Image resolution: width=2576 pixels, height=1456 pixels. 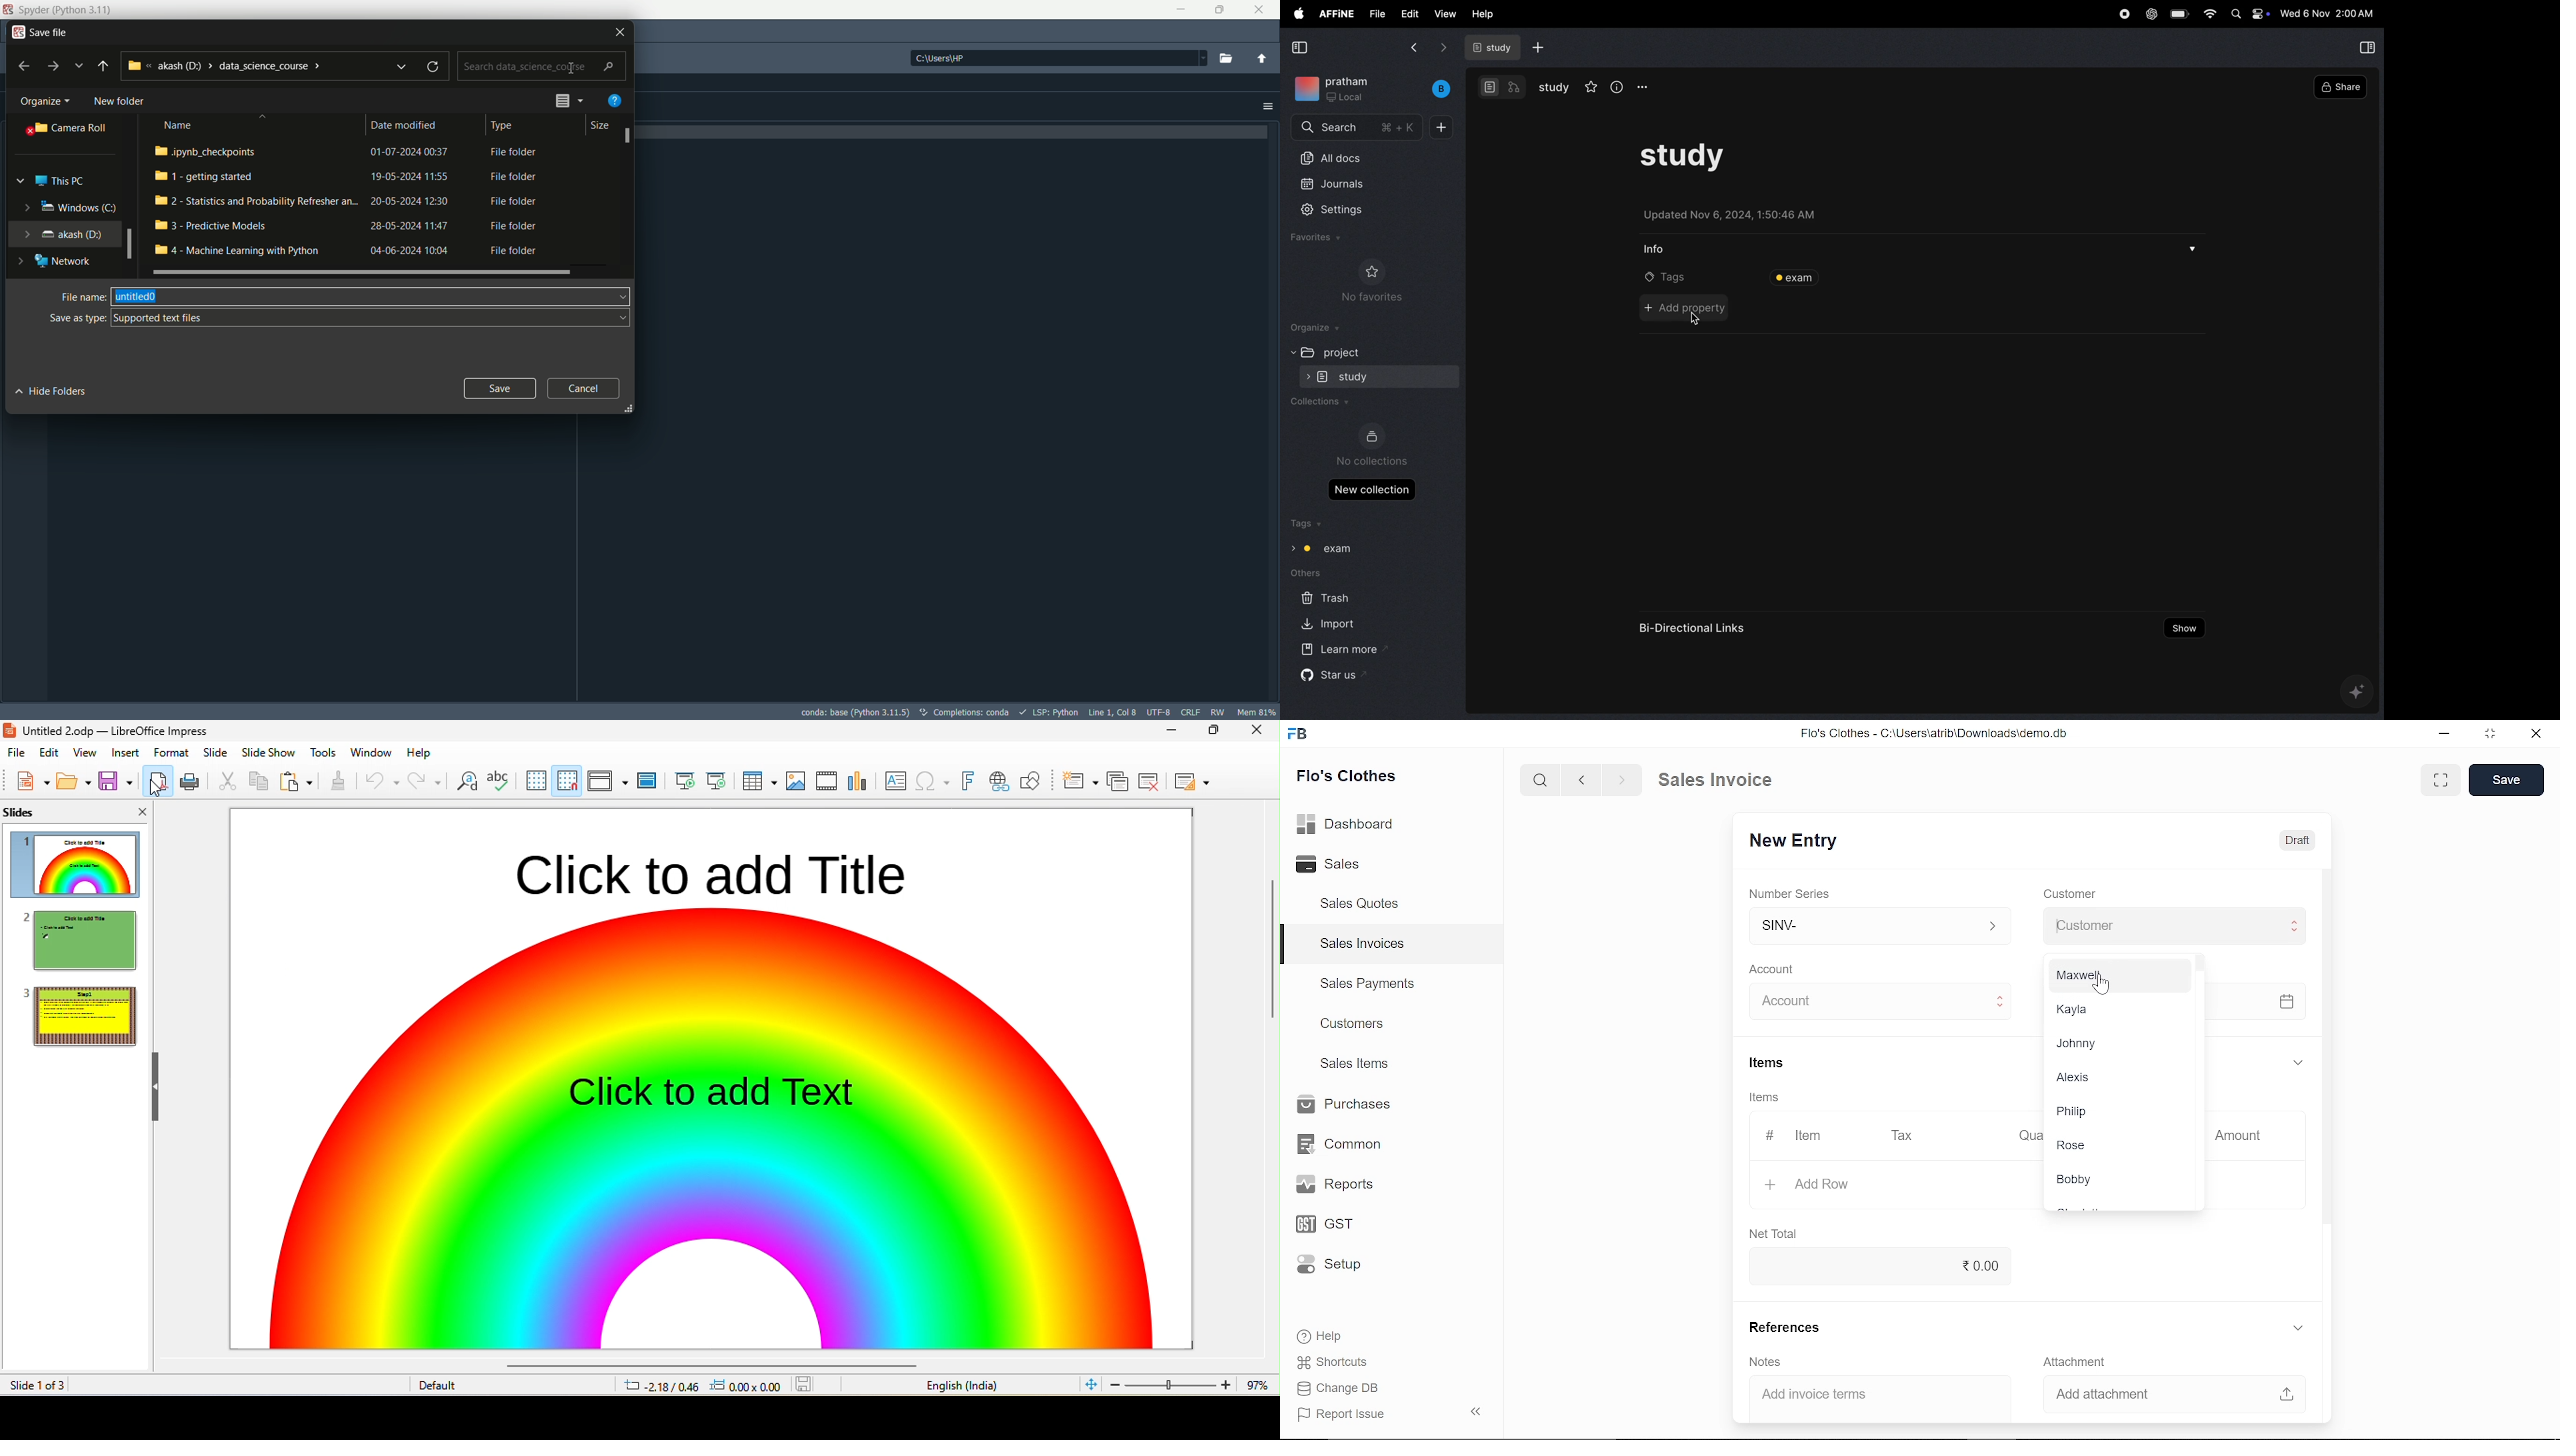 I want to click on , so click(x=1051, y=57).